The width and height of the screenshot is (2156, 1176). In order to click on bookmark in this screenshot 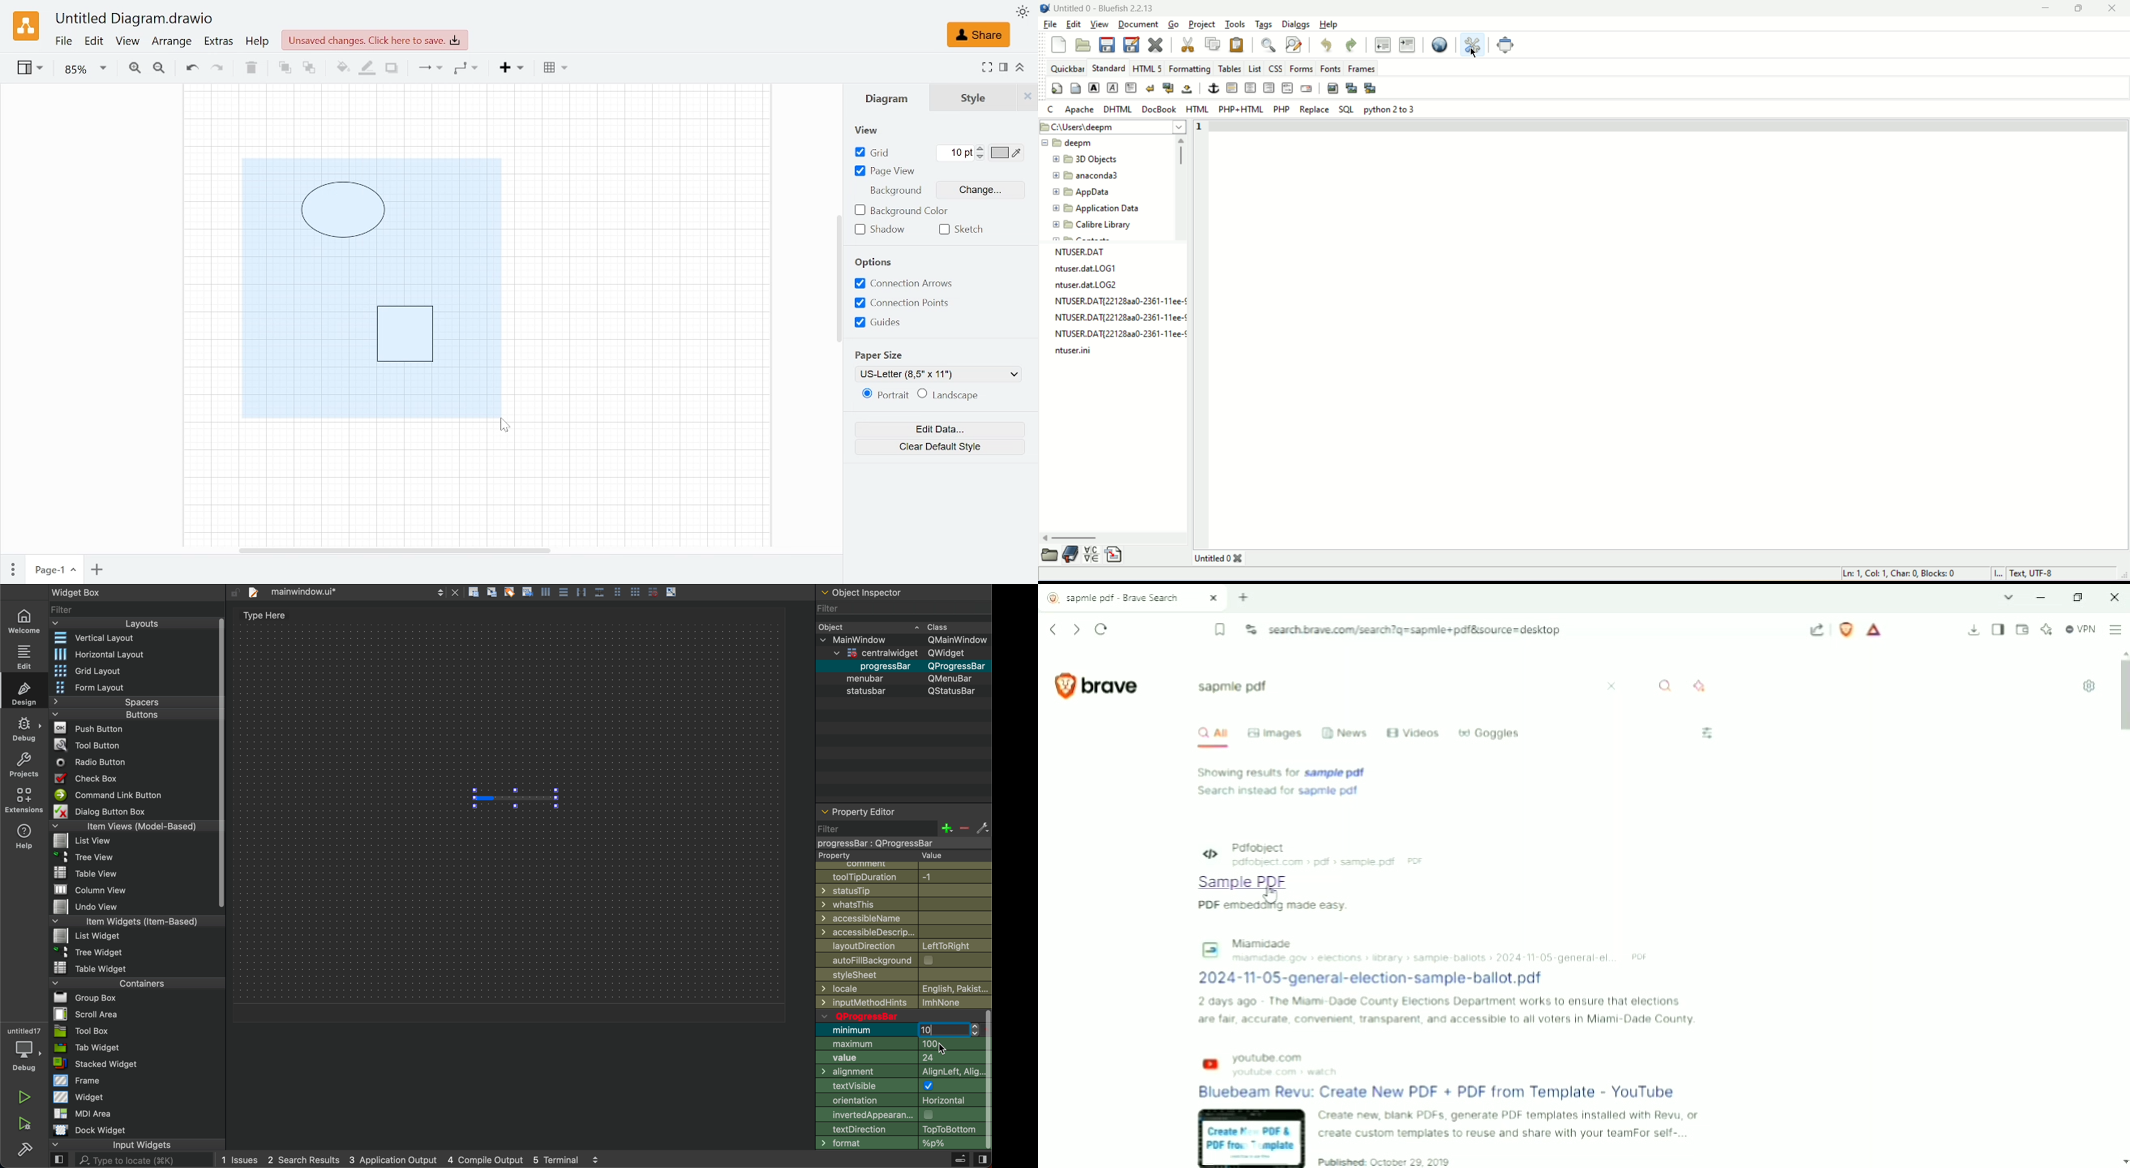, I will do `click(1070, 556)`.